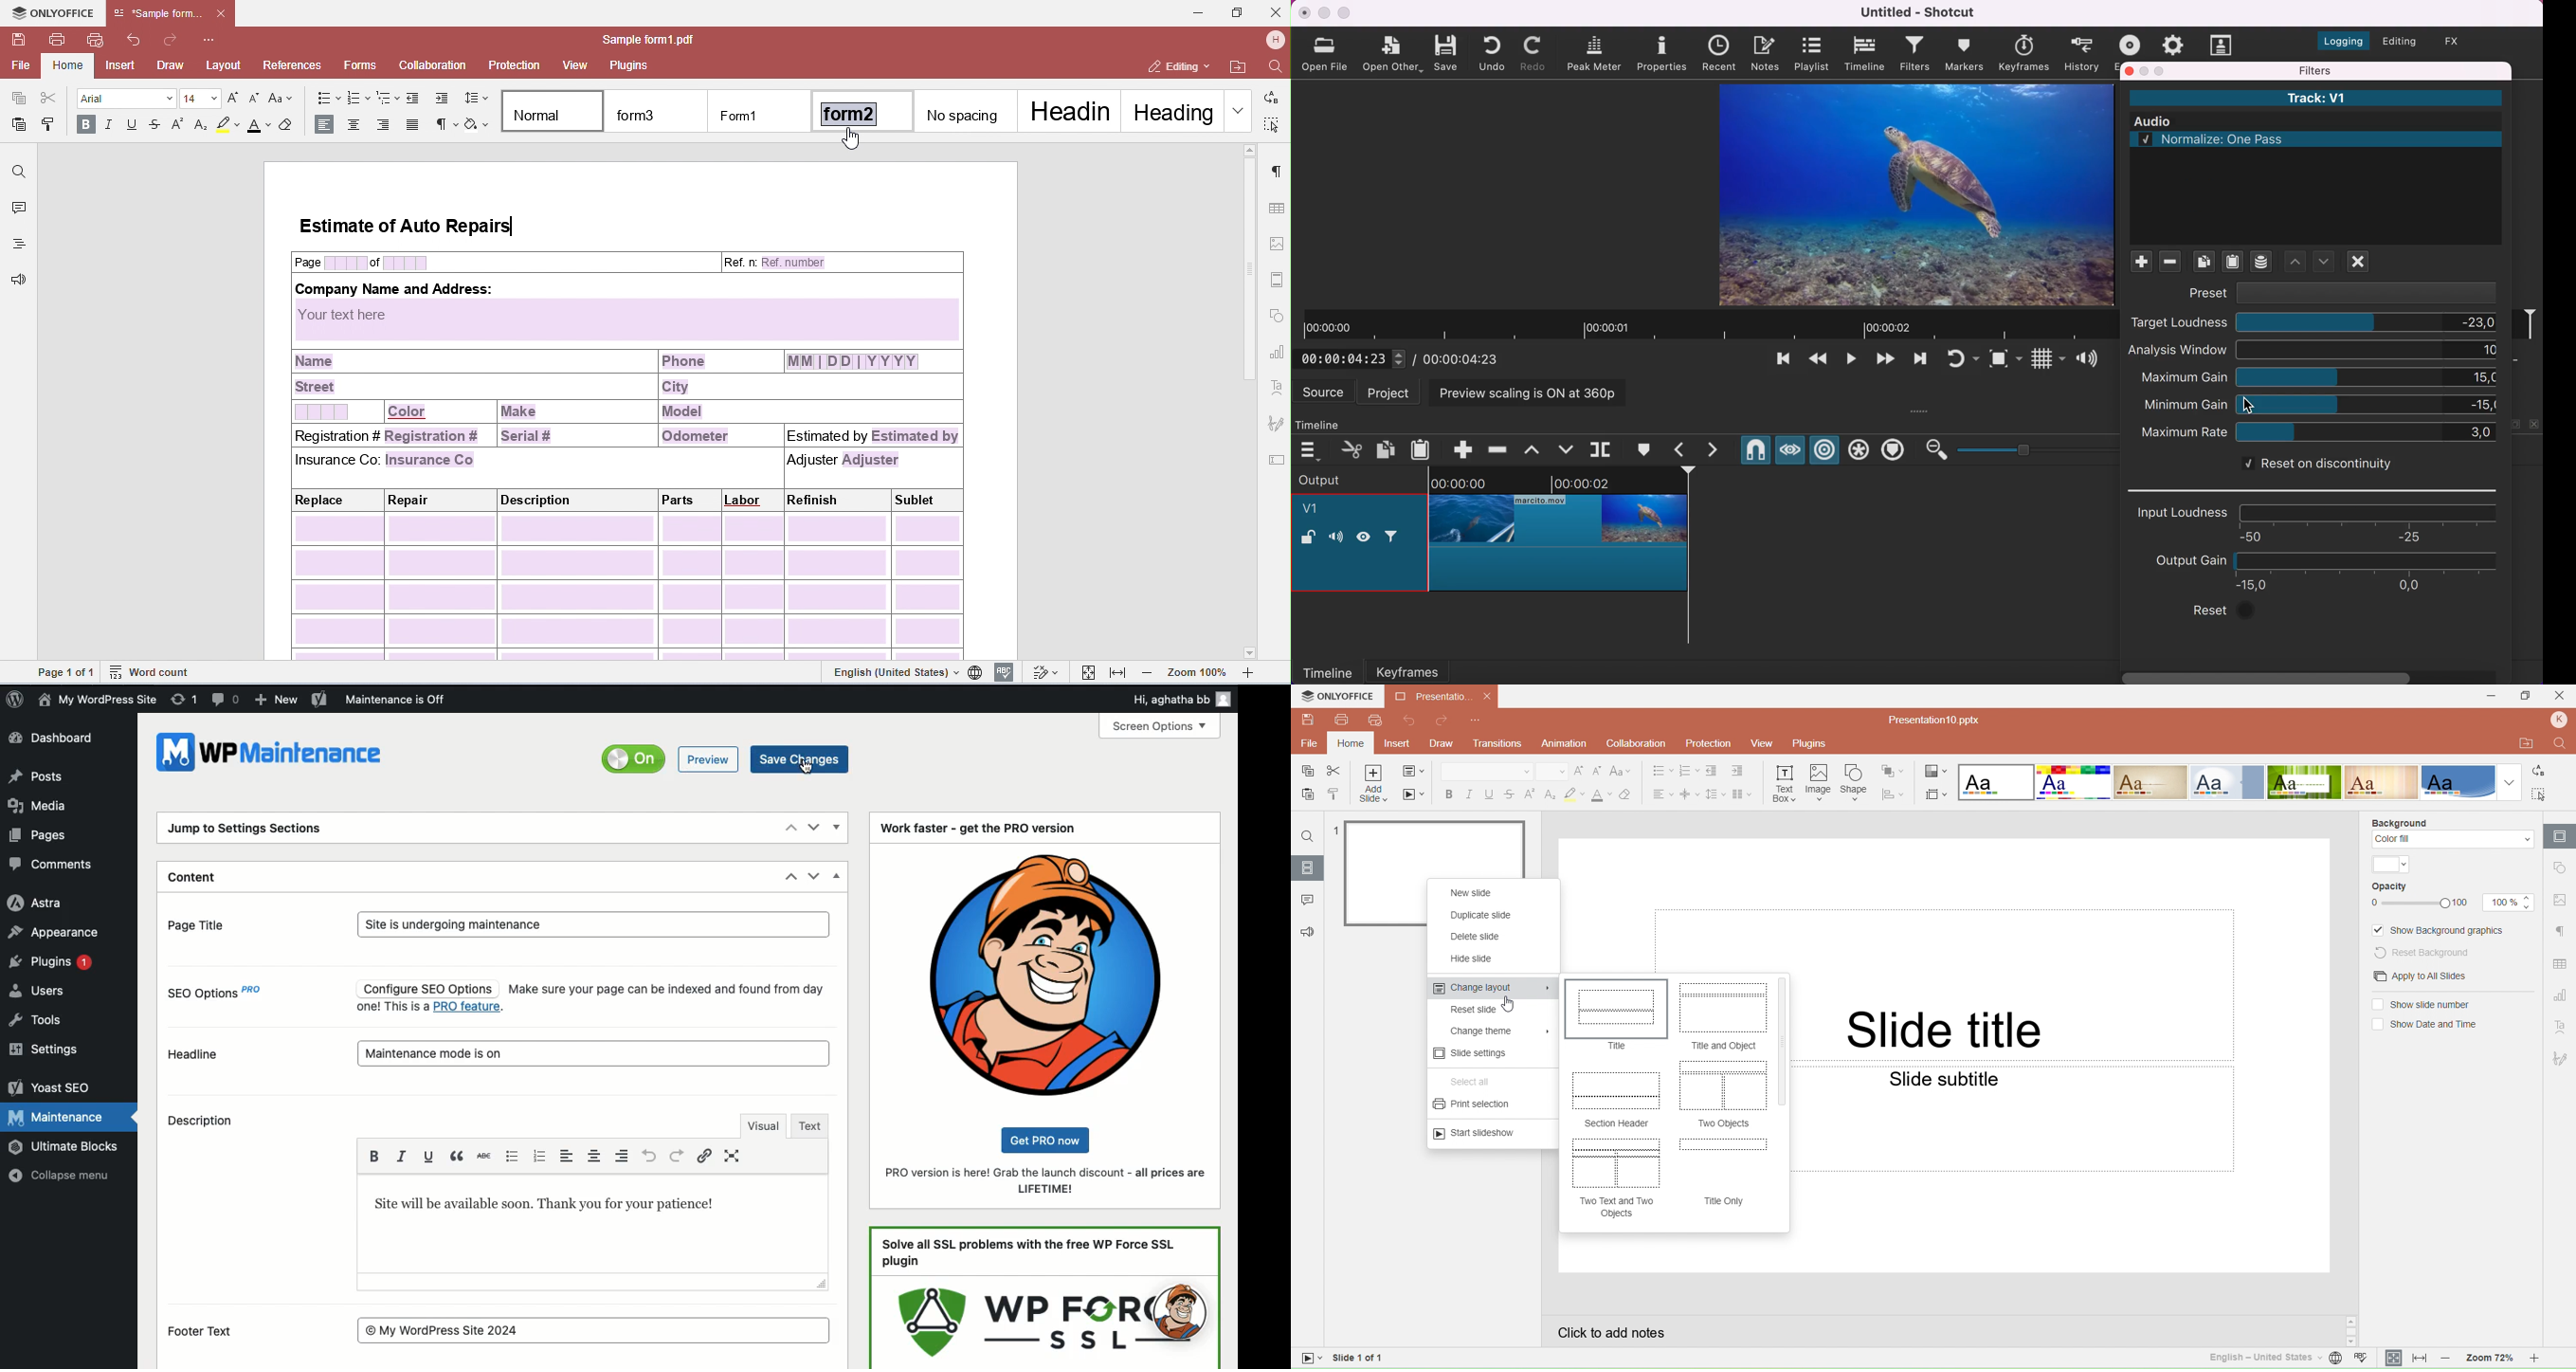  I want to click on Show, so click(838, 828).